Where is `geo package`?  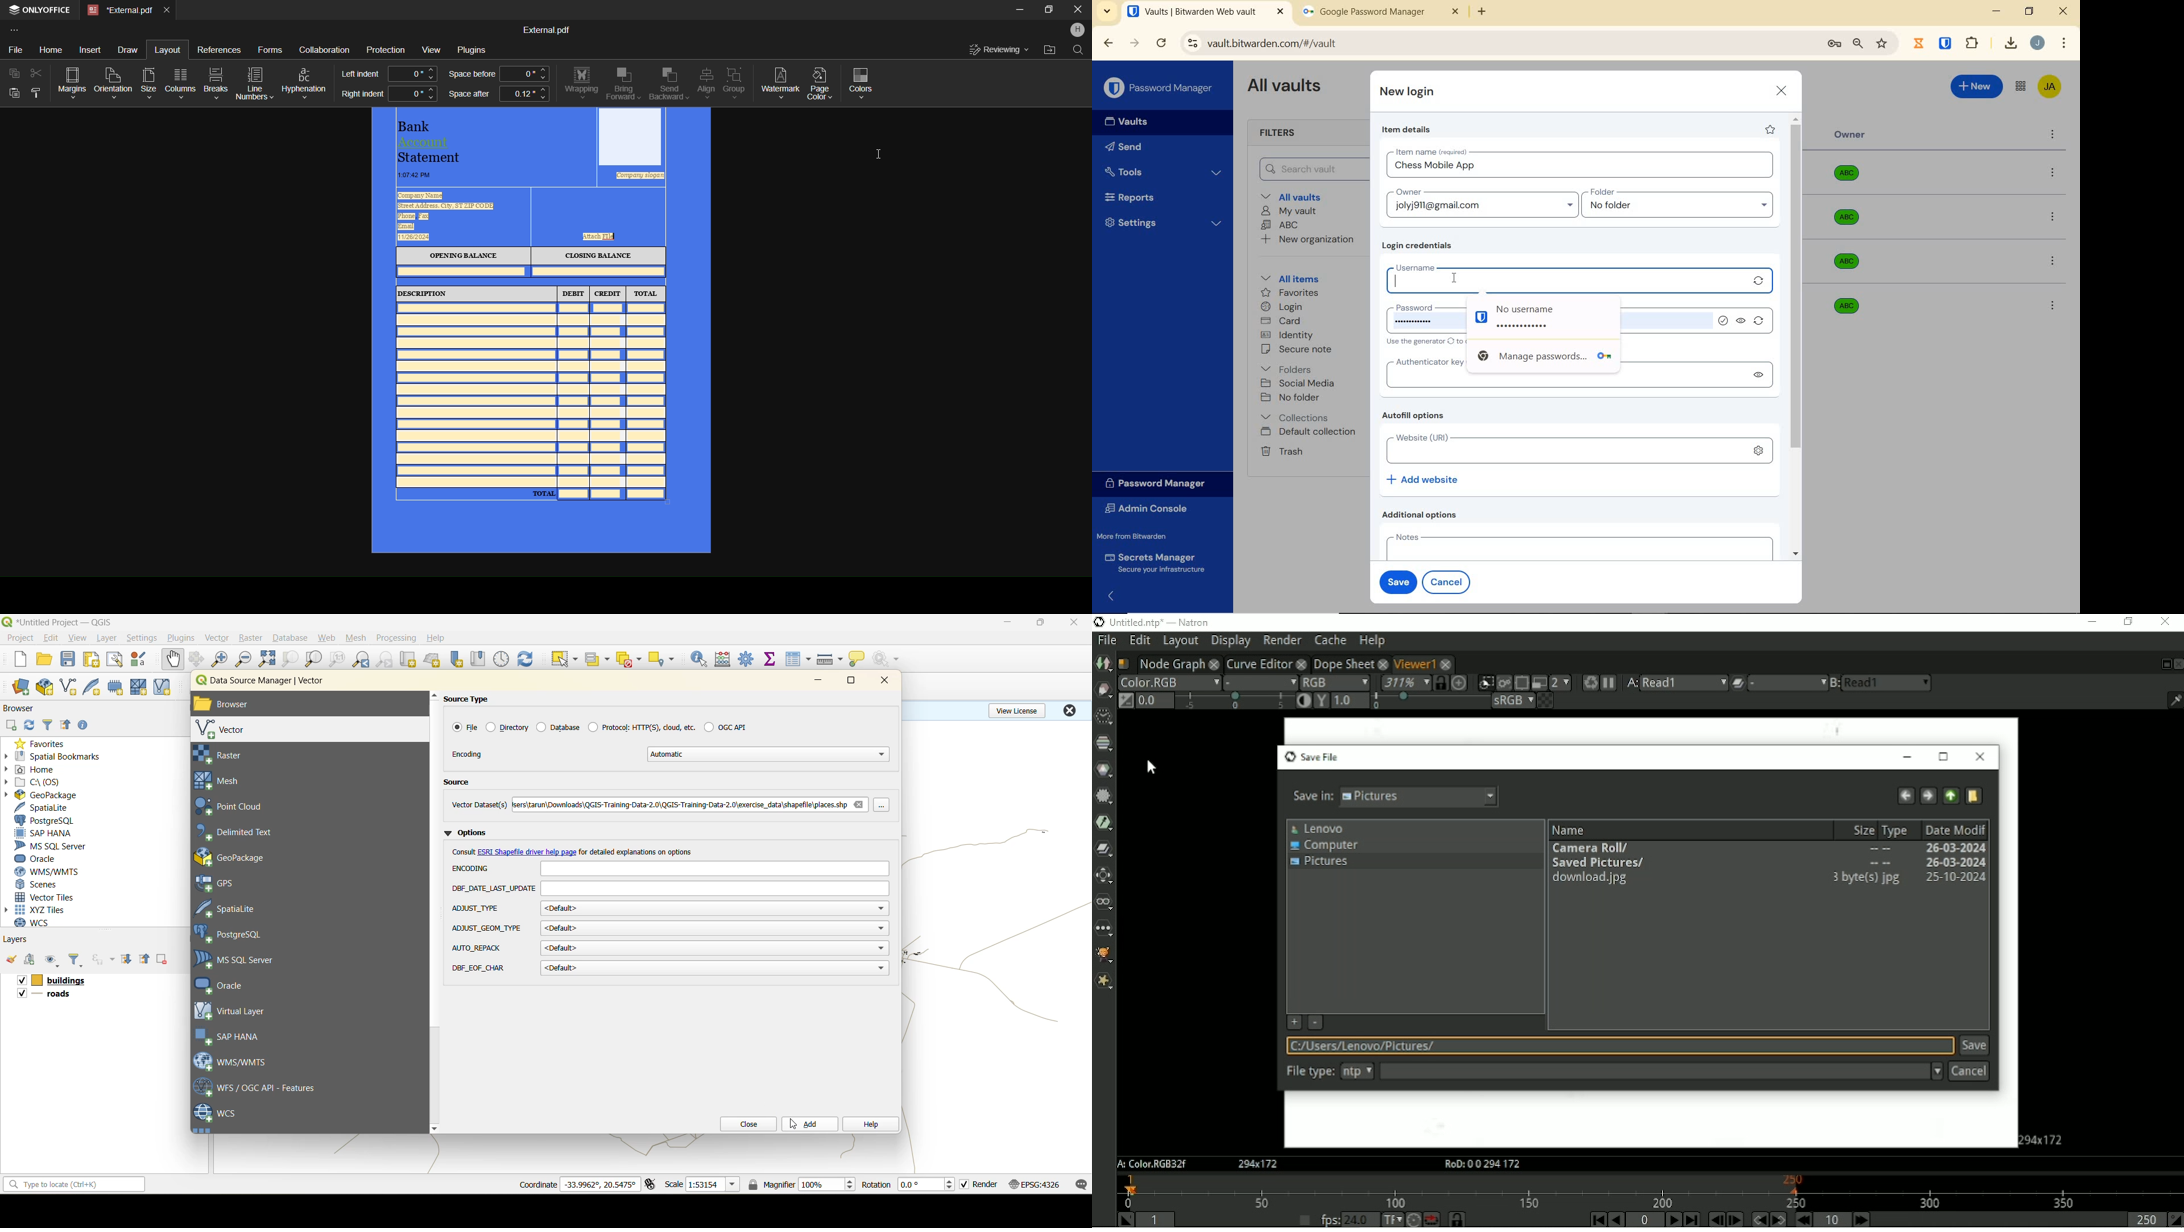
geo package is located at coordinates (242, 857).